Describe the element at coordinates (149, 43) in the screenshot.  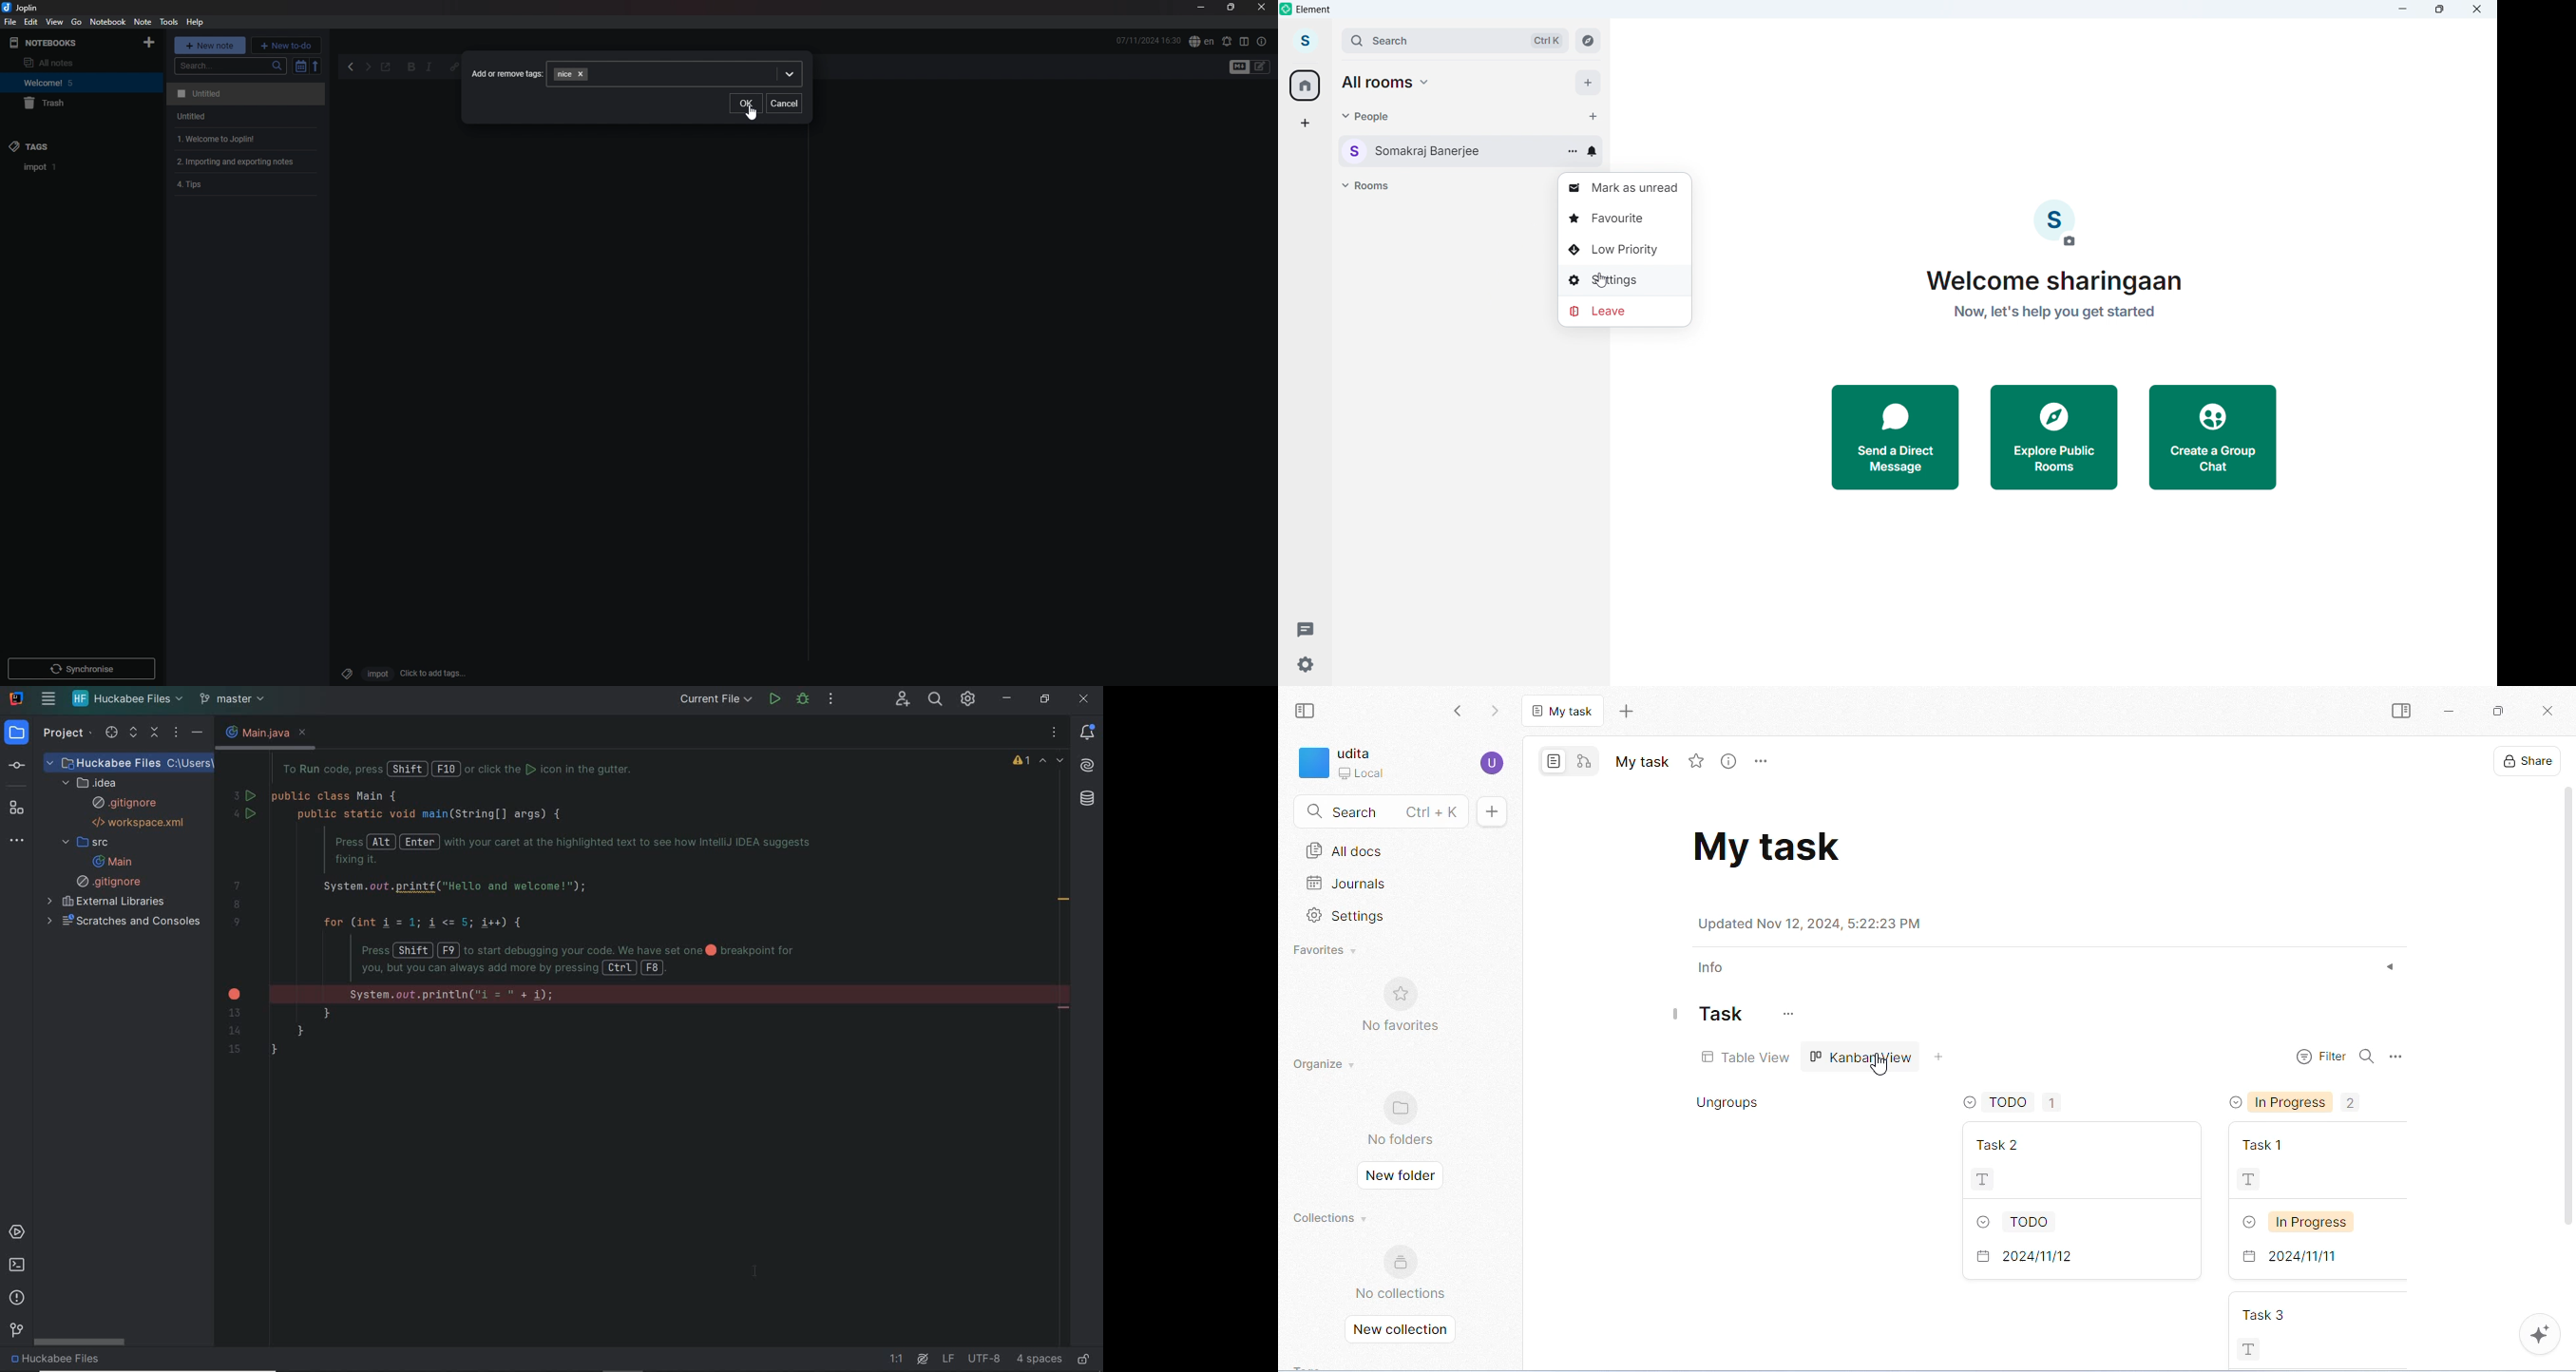
I see `add notebook` at that location.